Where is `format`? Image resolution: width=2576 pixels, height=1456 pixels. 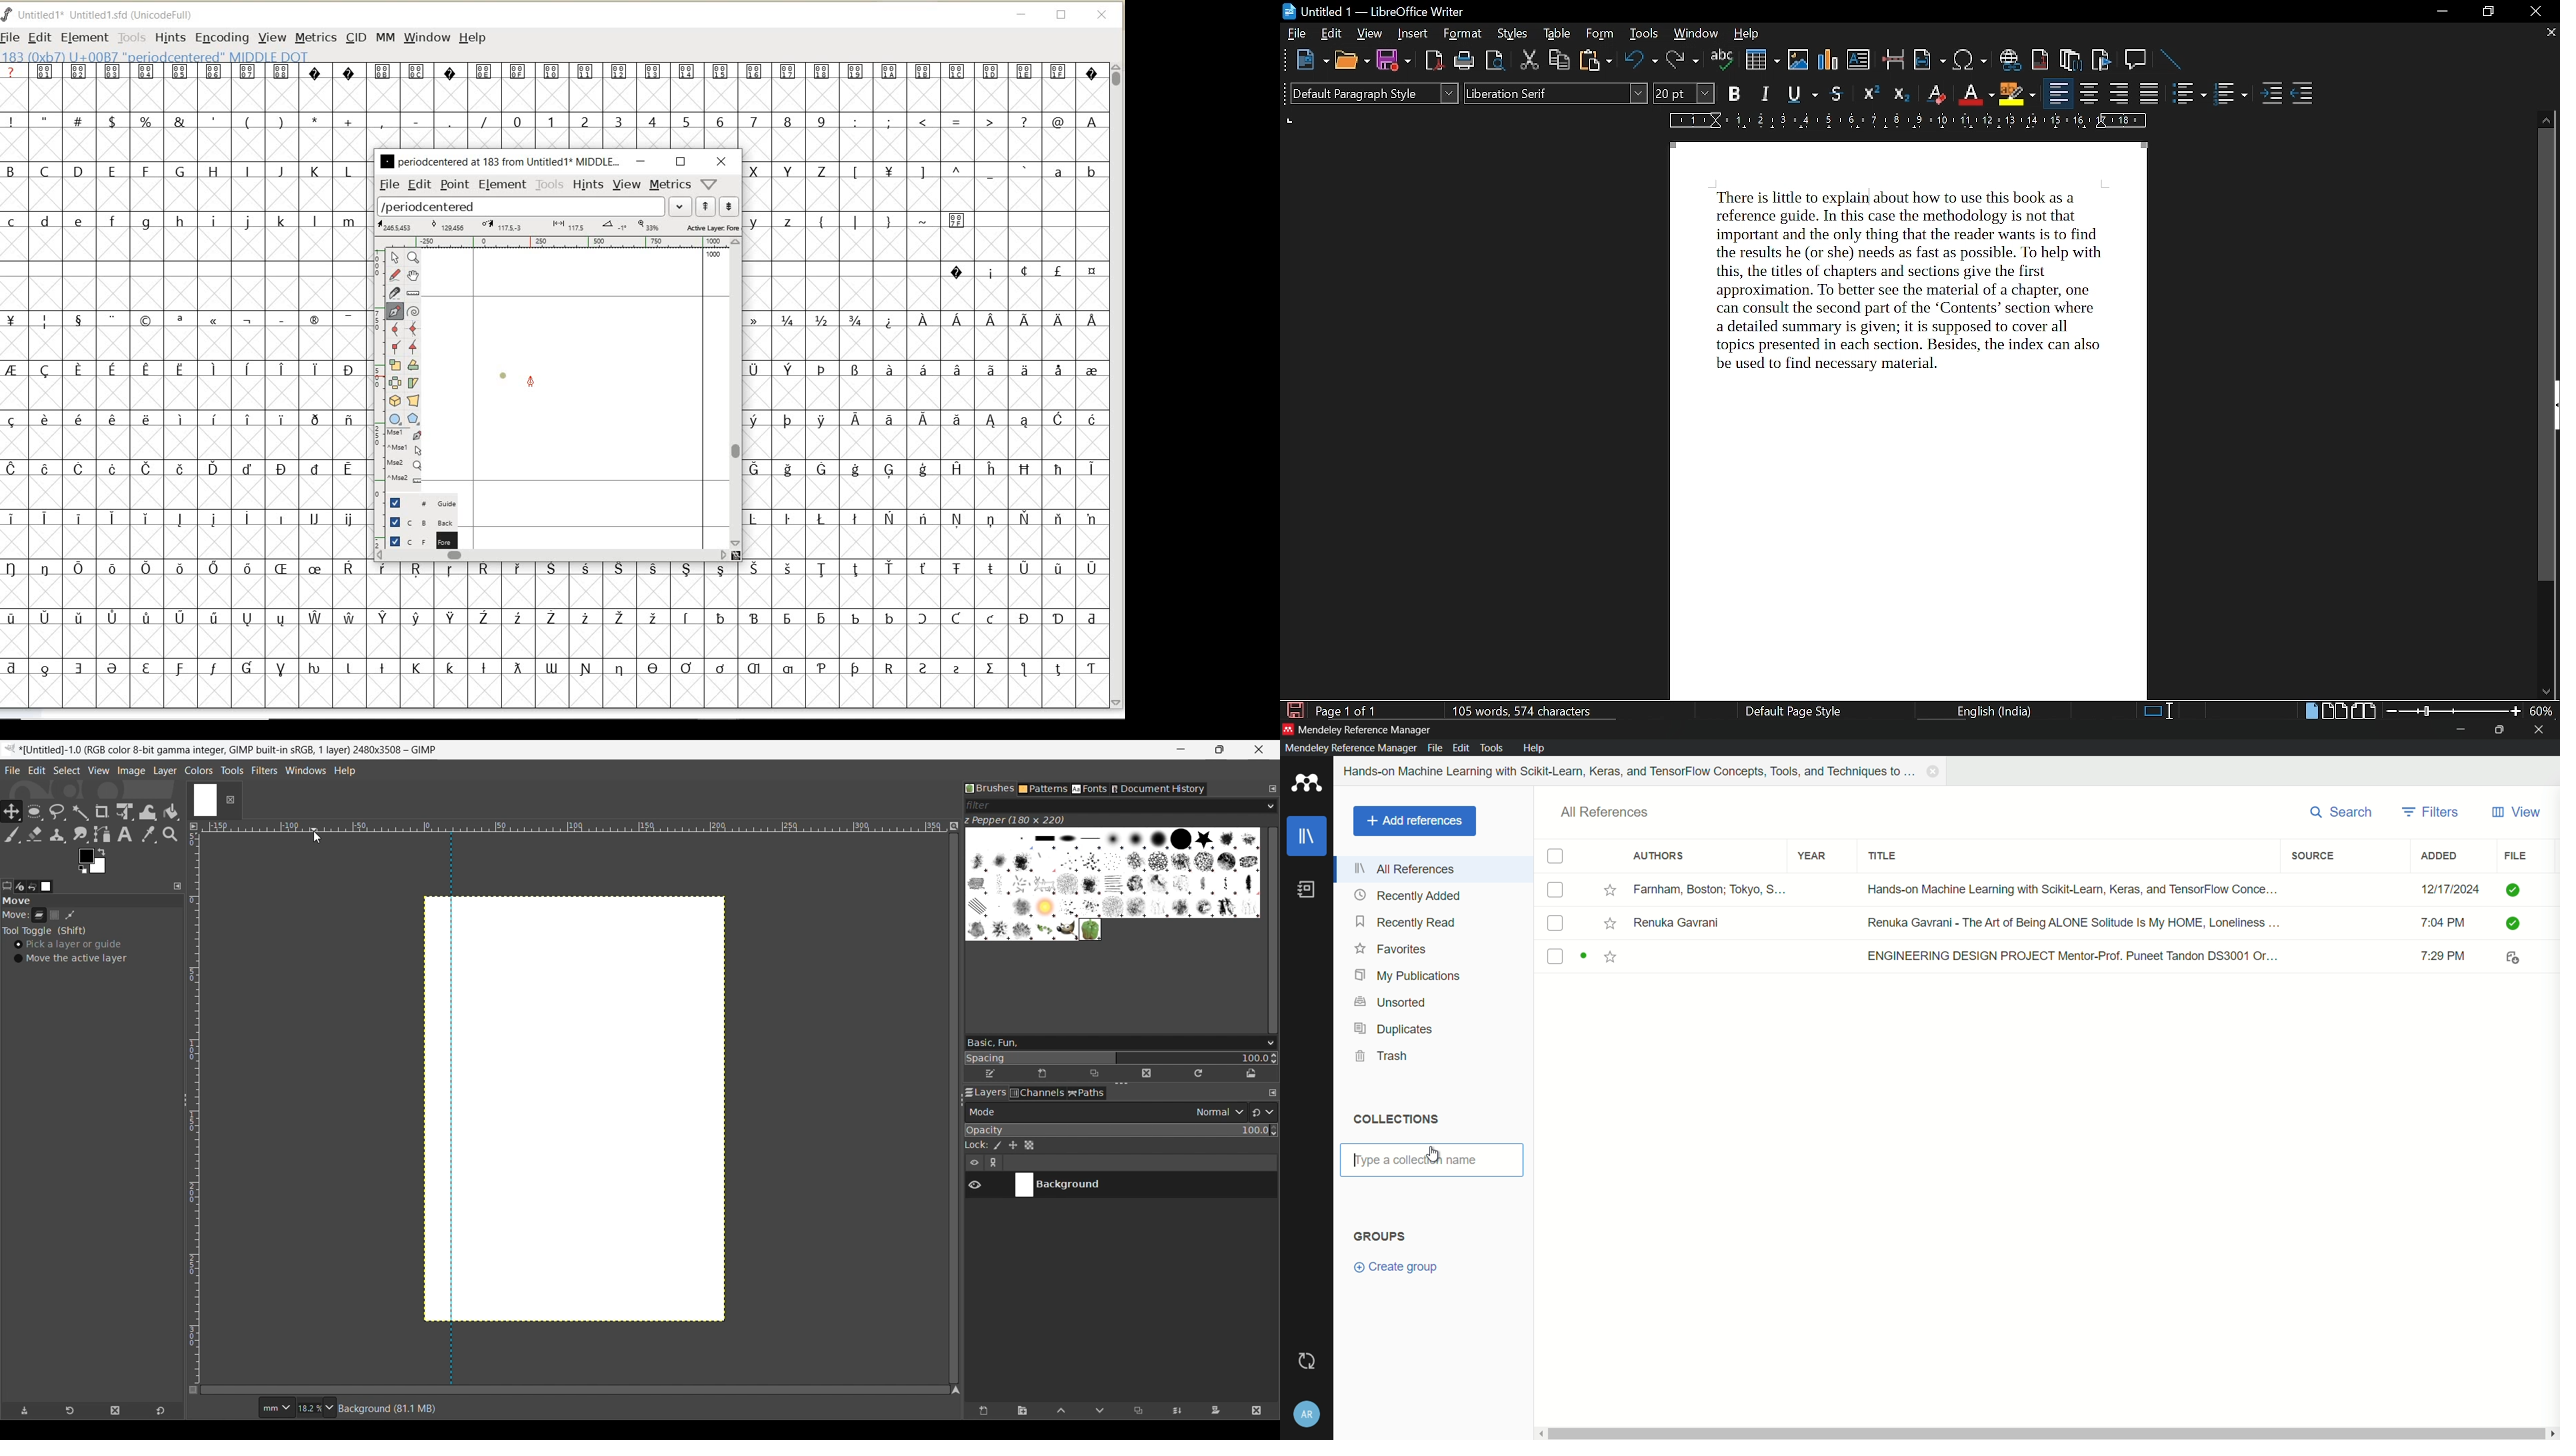
format is located at coordinates (1464, 35).